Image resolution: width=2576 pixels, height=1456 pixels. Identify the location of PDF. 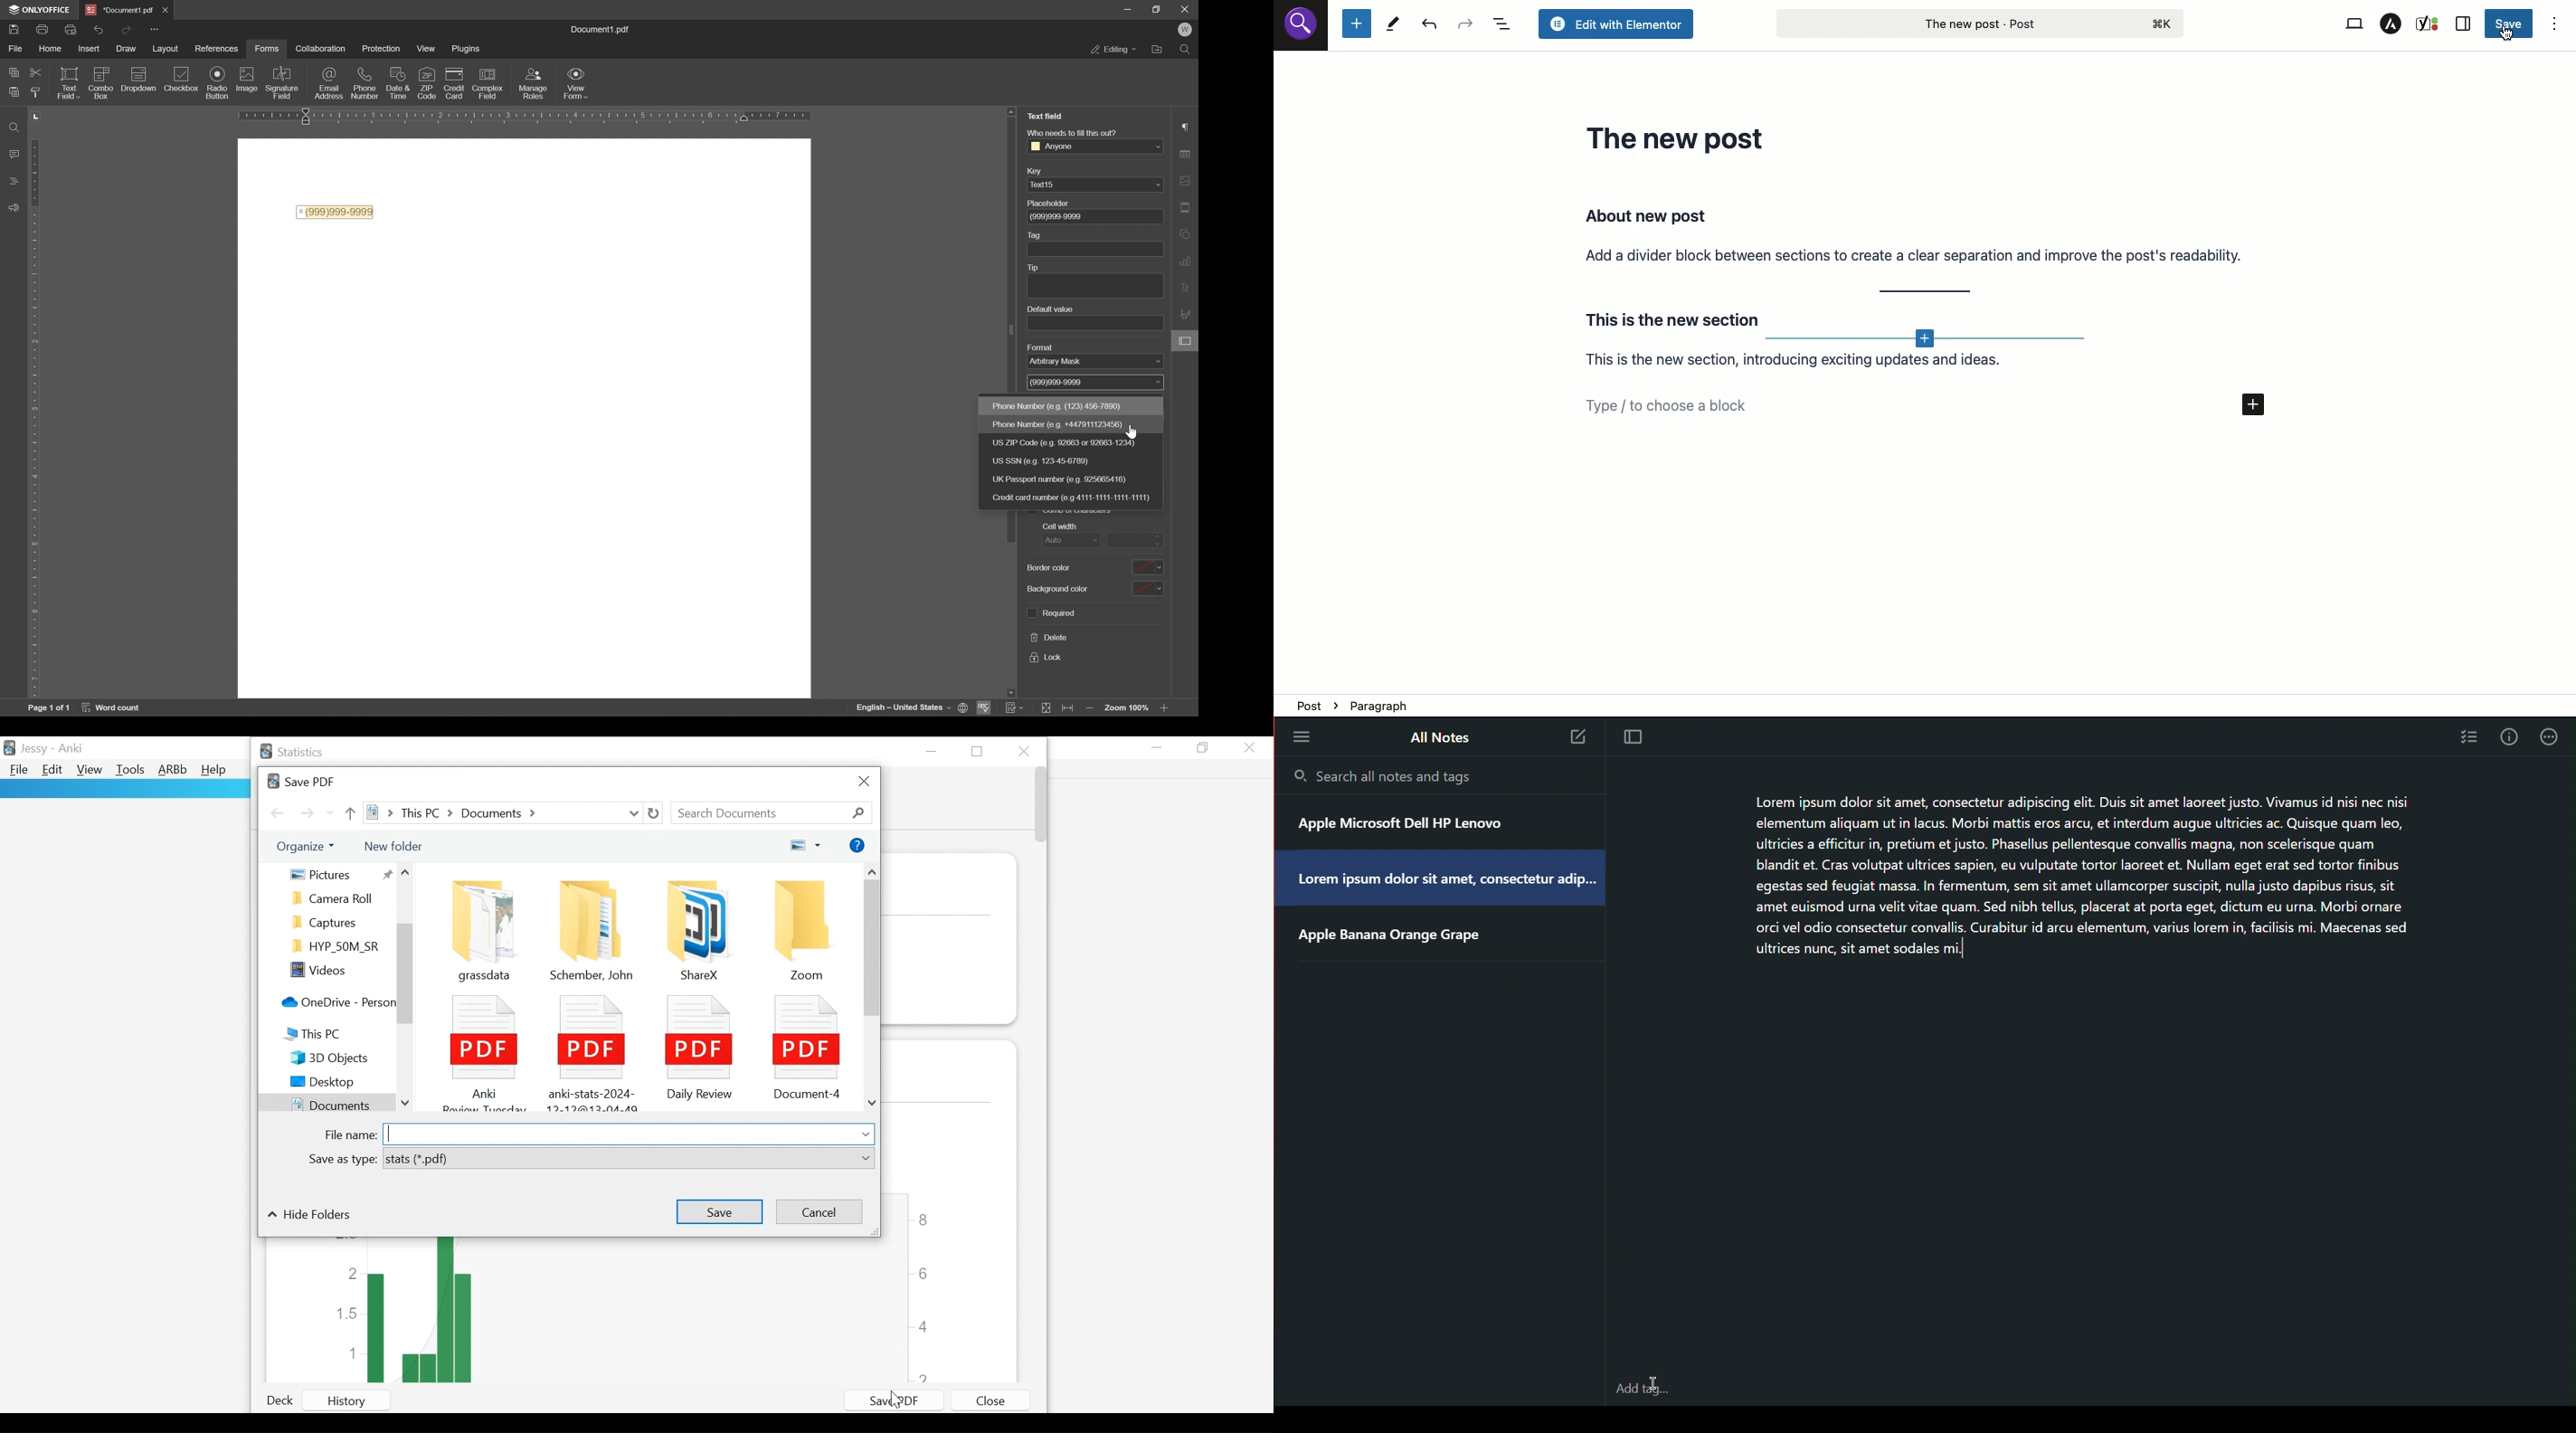
(806, 1044).